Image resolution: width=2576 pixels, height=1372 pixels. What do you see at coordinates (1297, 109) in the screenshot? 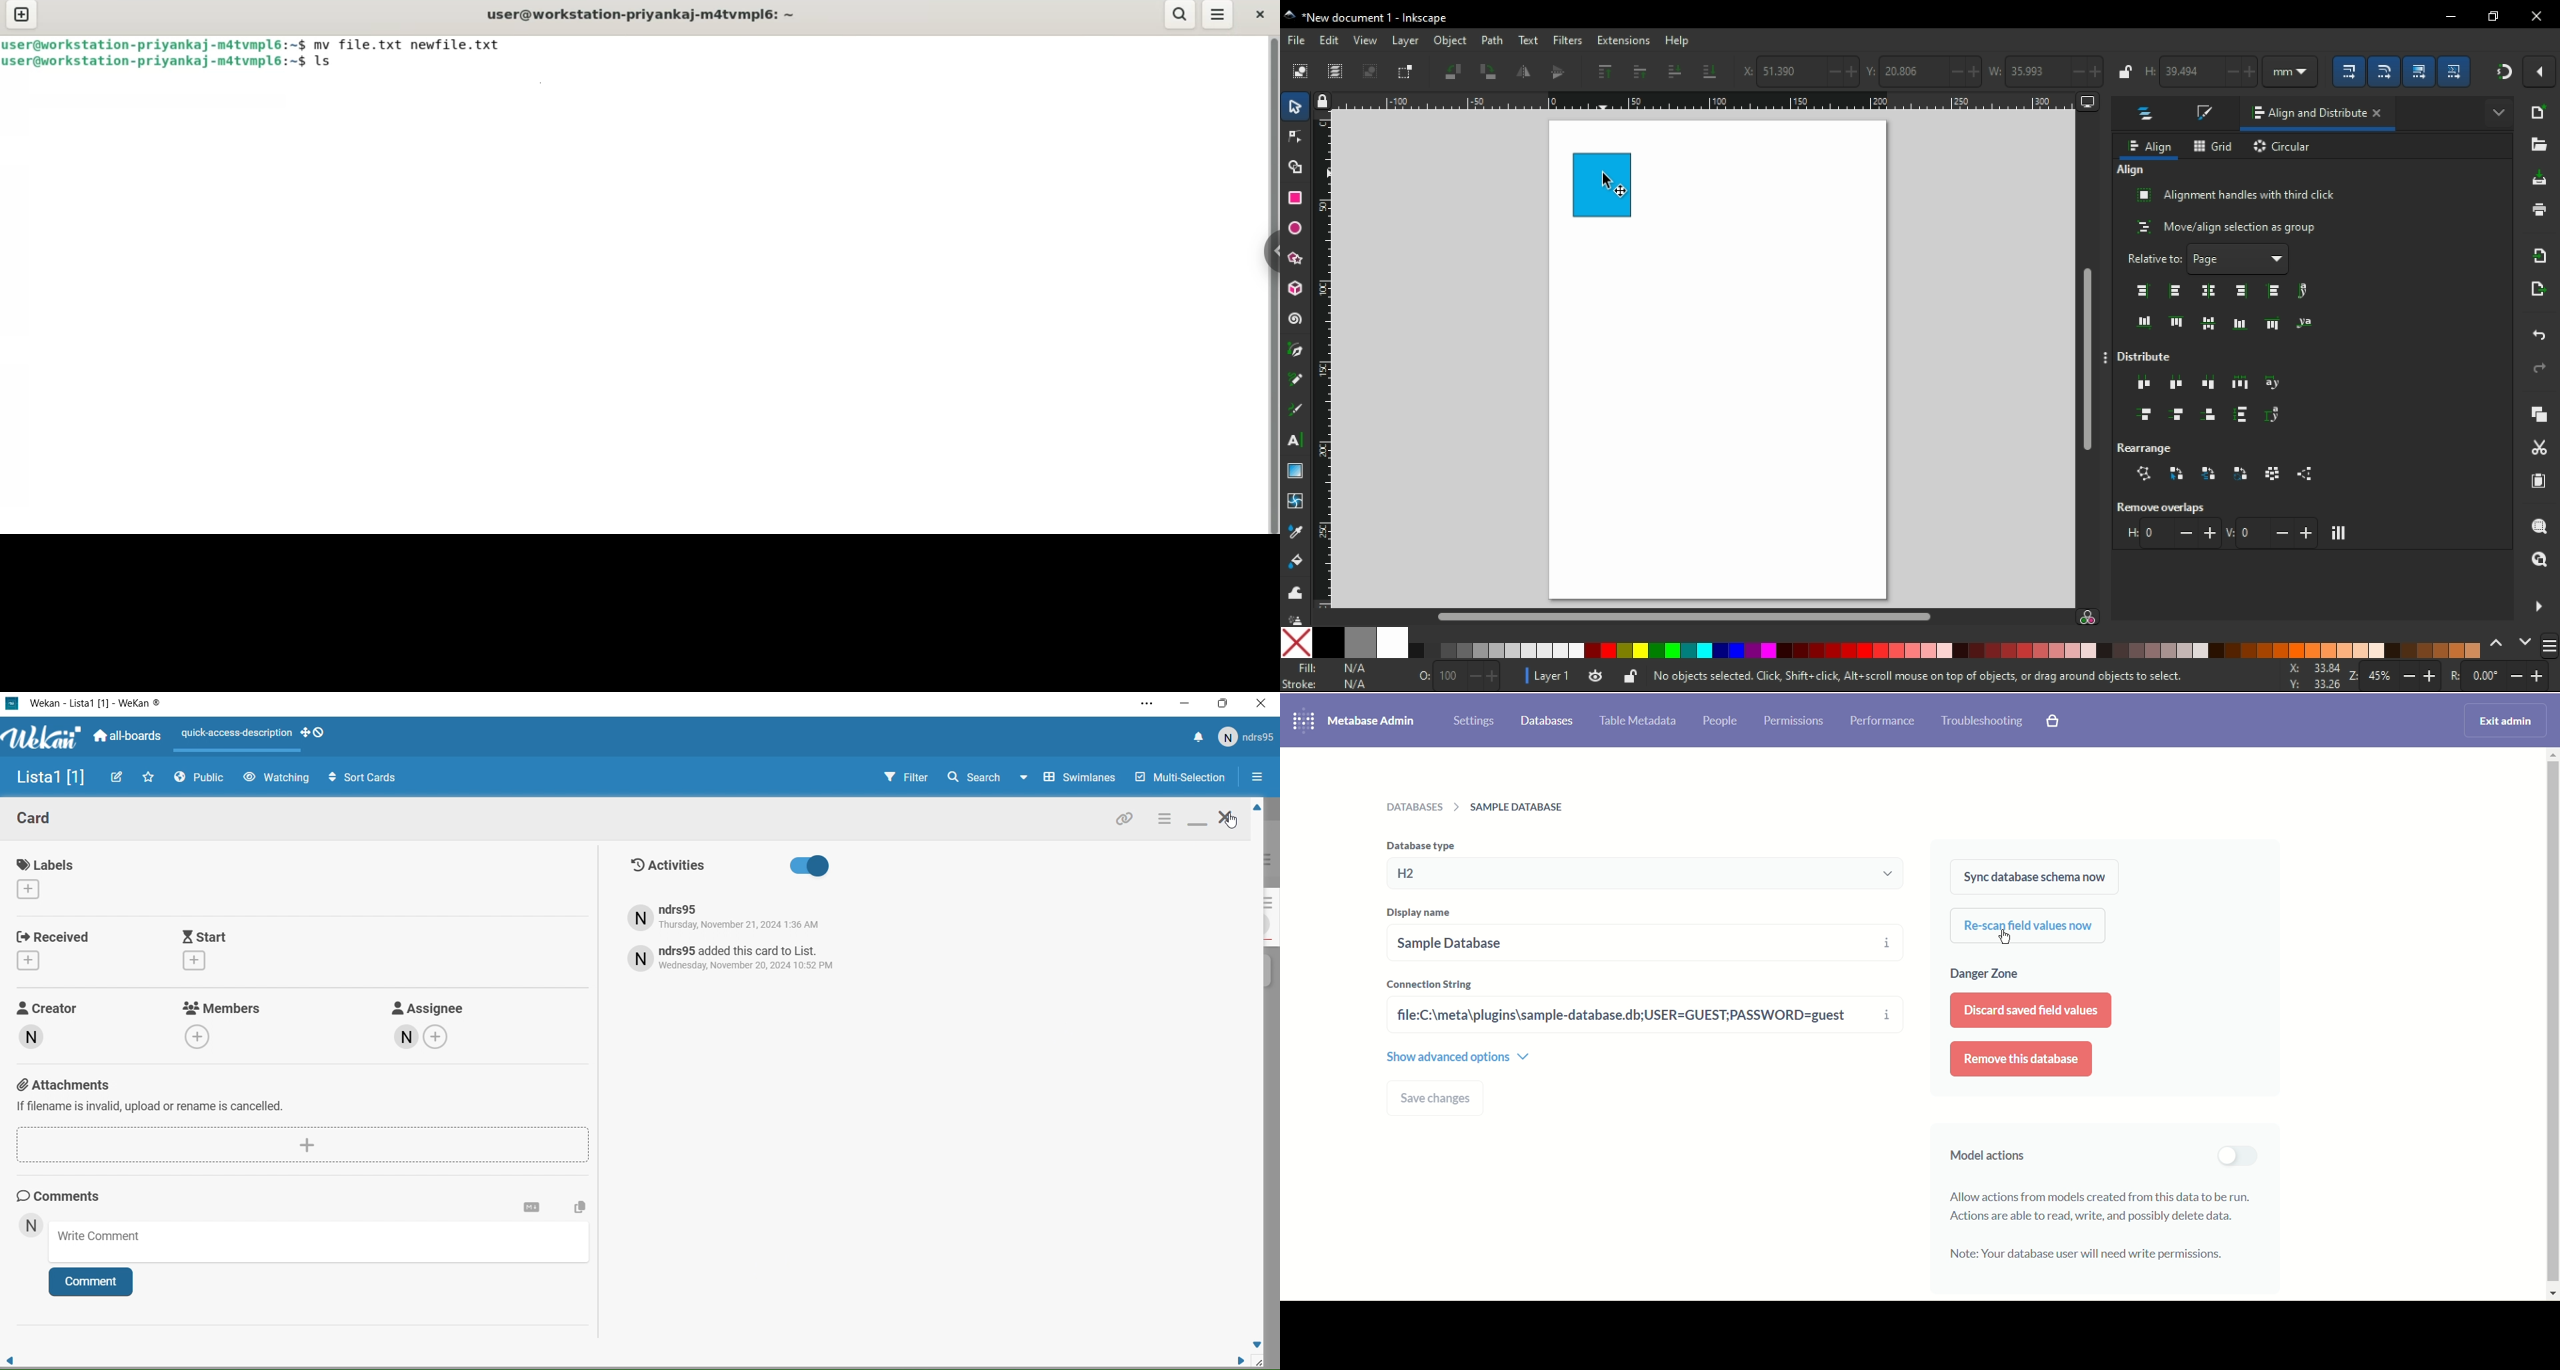
I see `select` at bounding box center [1297, 109].